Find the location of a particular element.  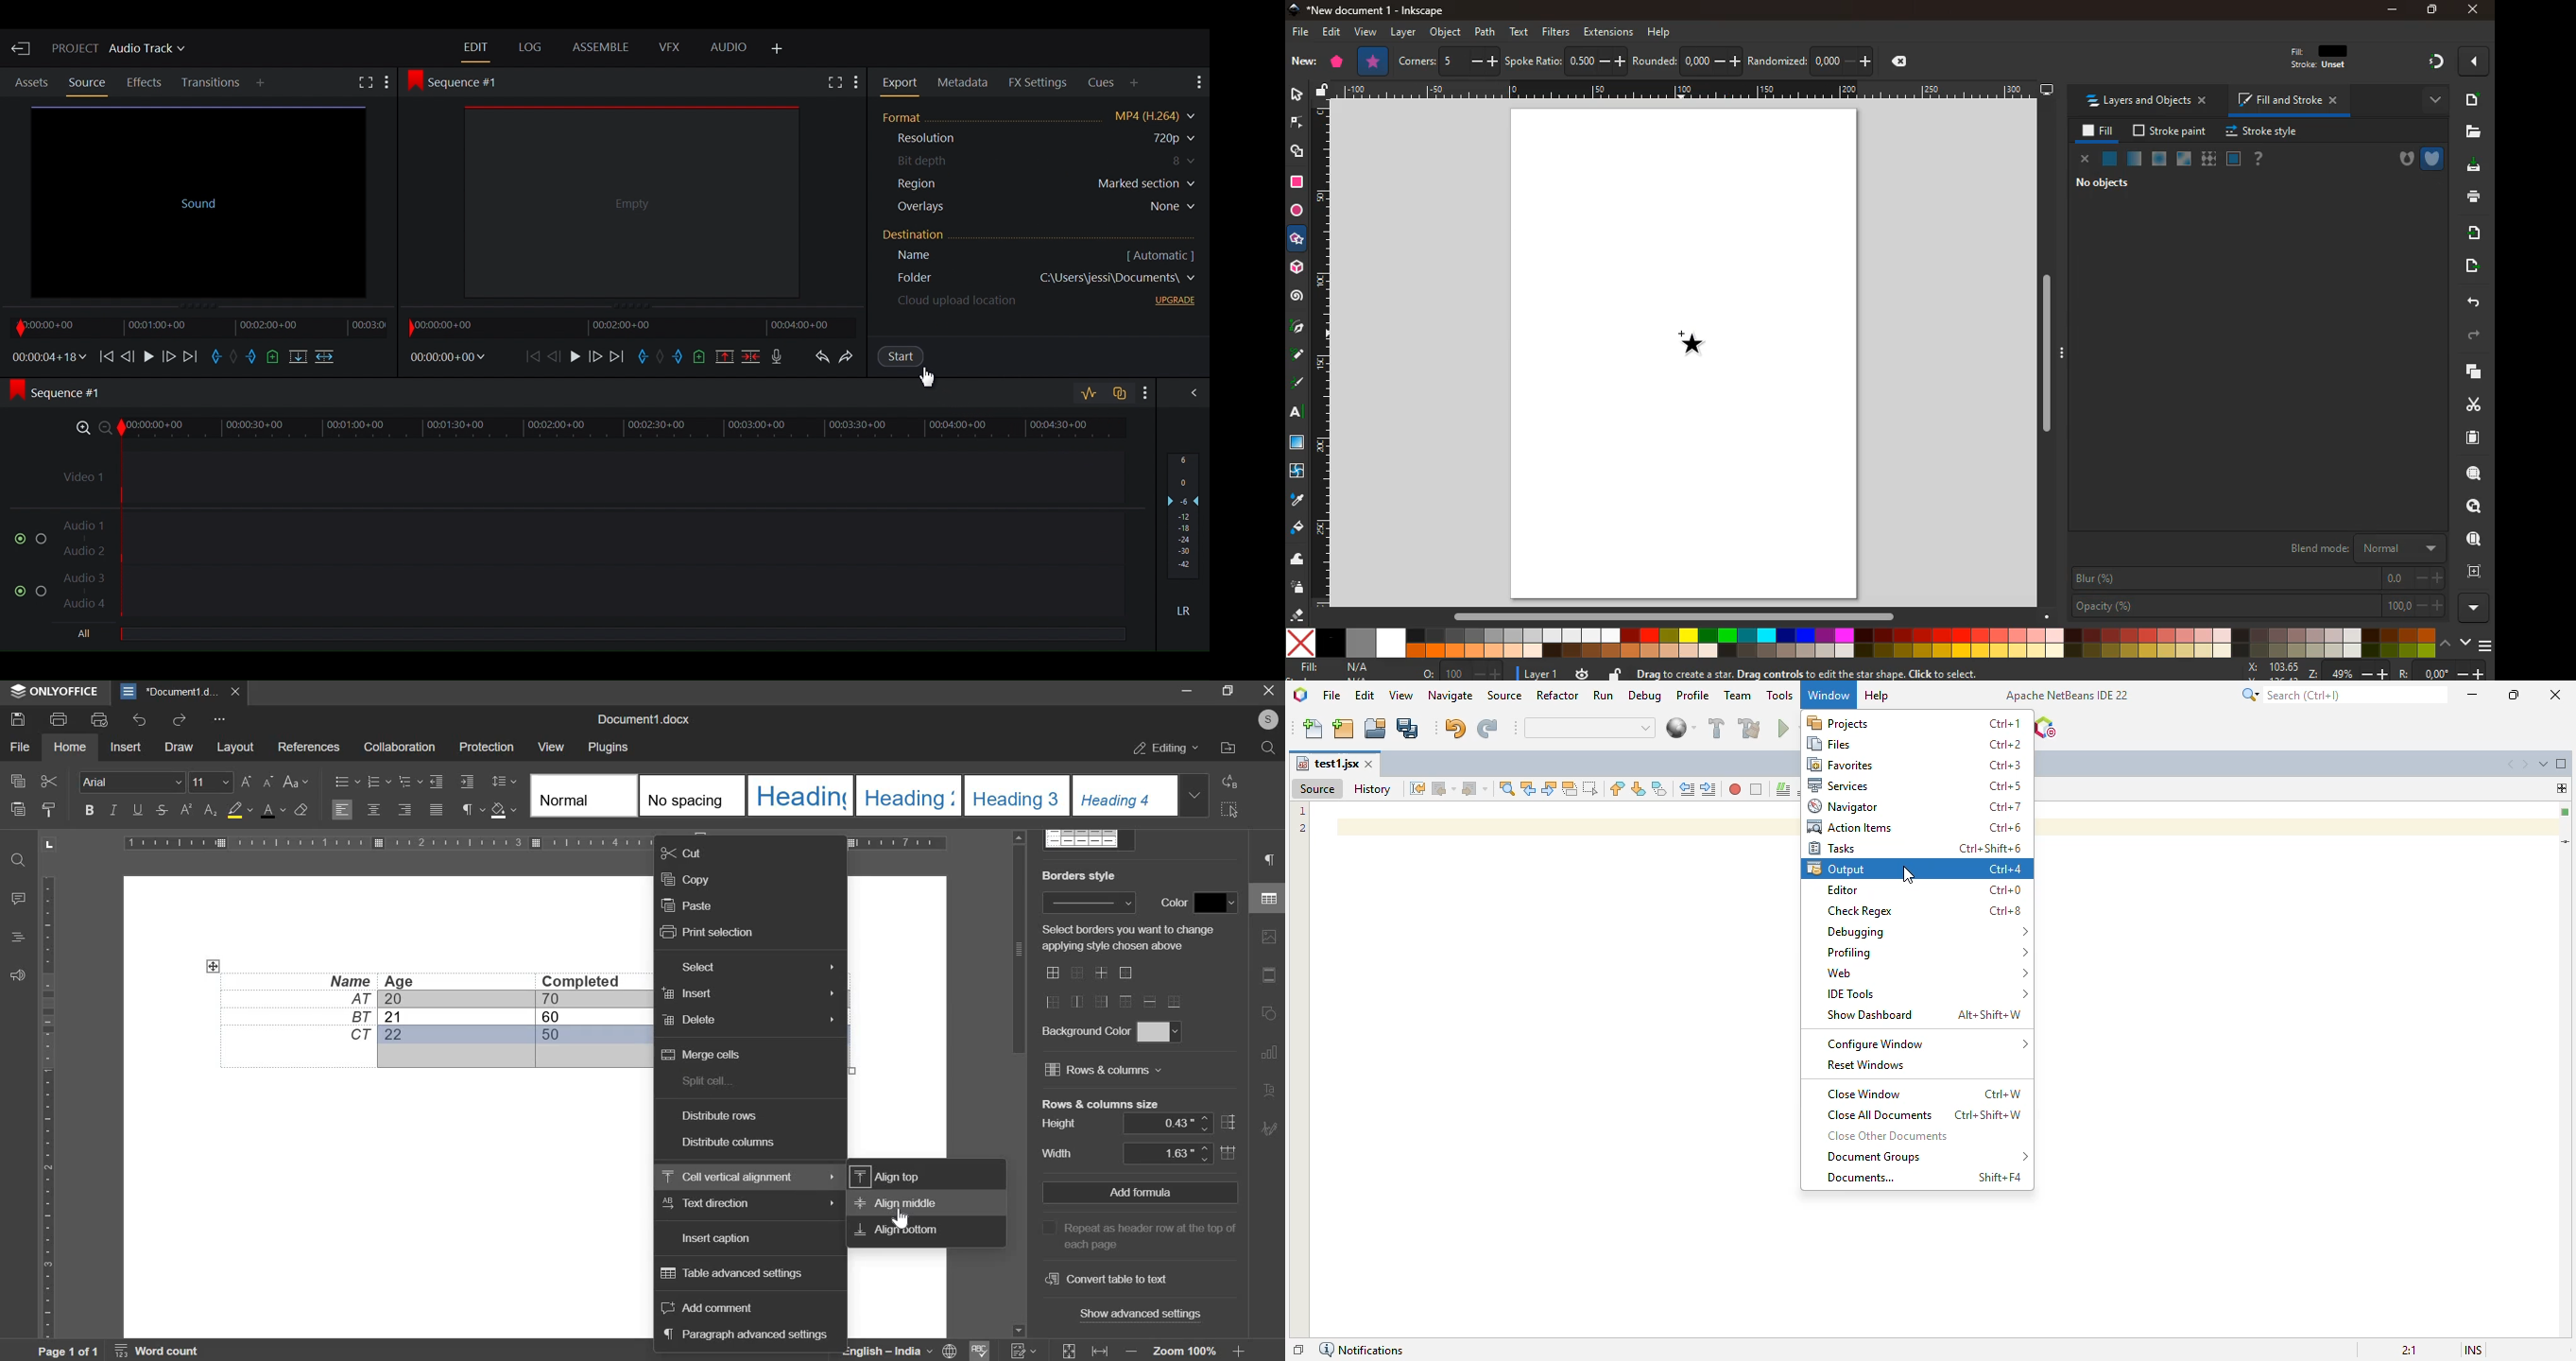

copy style is located at coordinates (50, 808).